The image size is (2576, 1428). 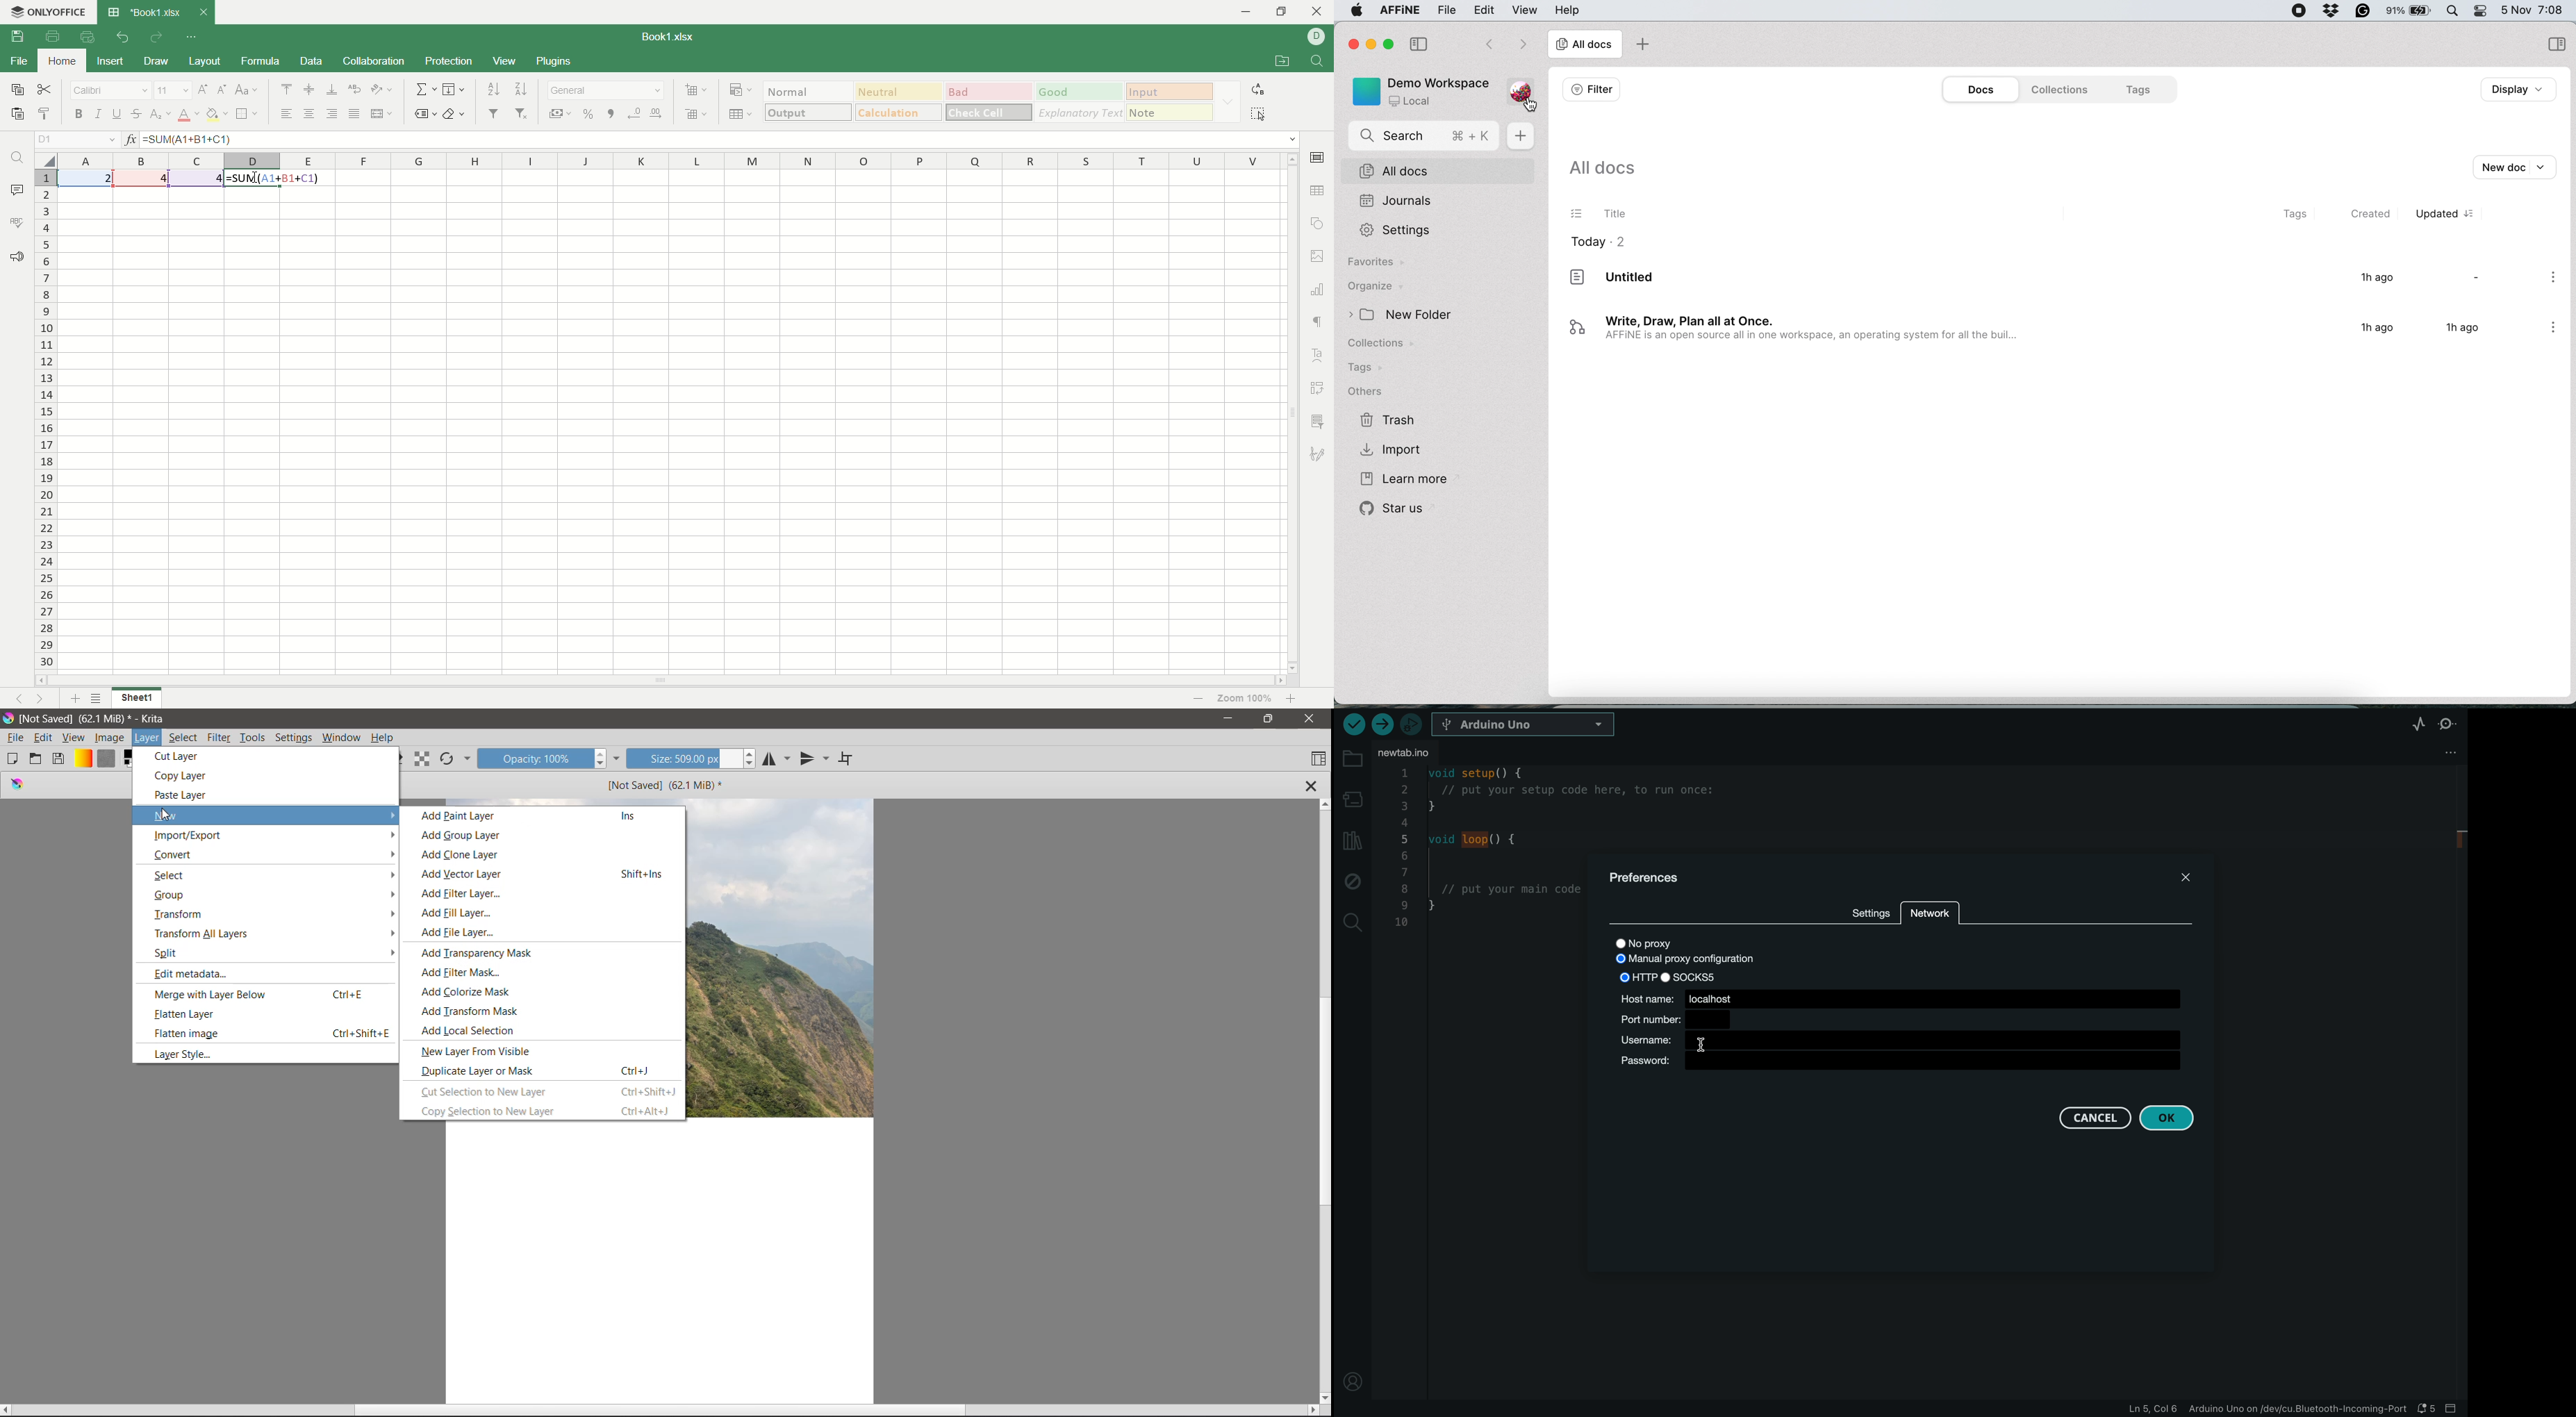 What do you see at coordinates (449, 63) in the screenshot?
I see `protection` at bounding box center [449, 63].